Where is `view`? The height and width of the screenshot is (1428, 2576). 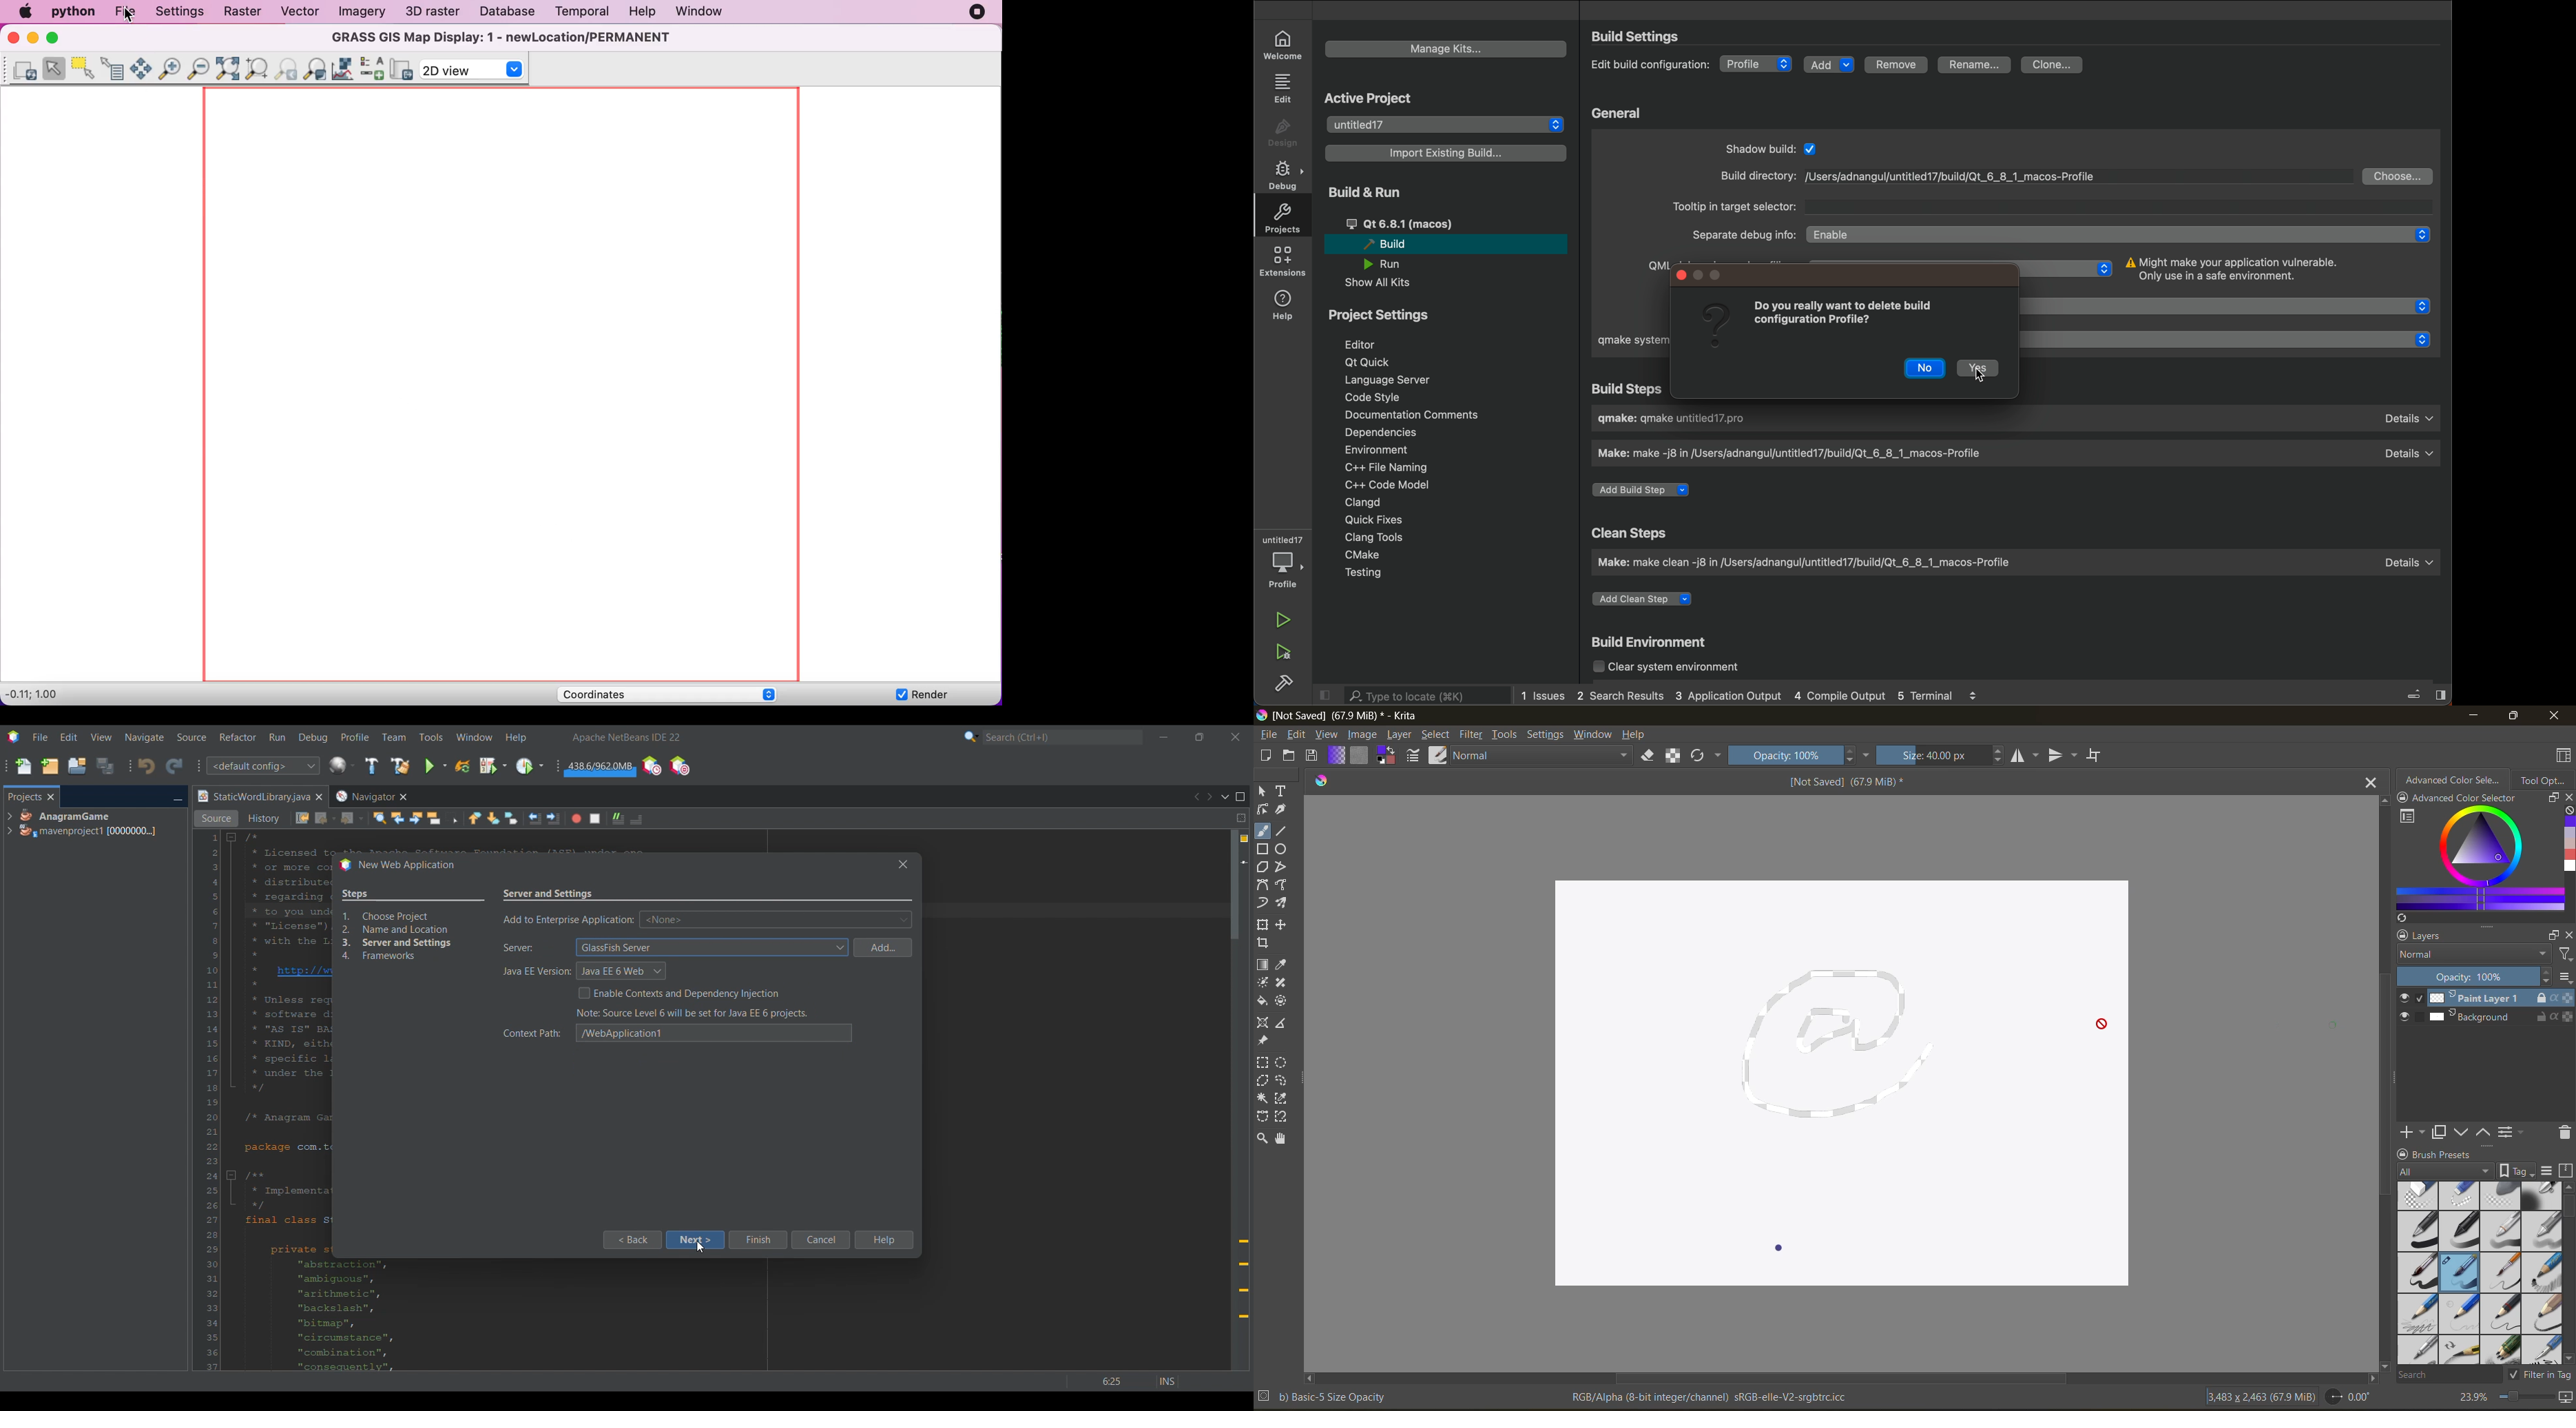
view is located at coordinates (1327, 734).